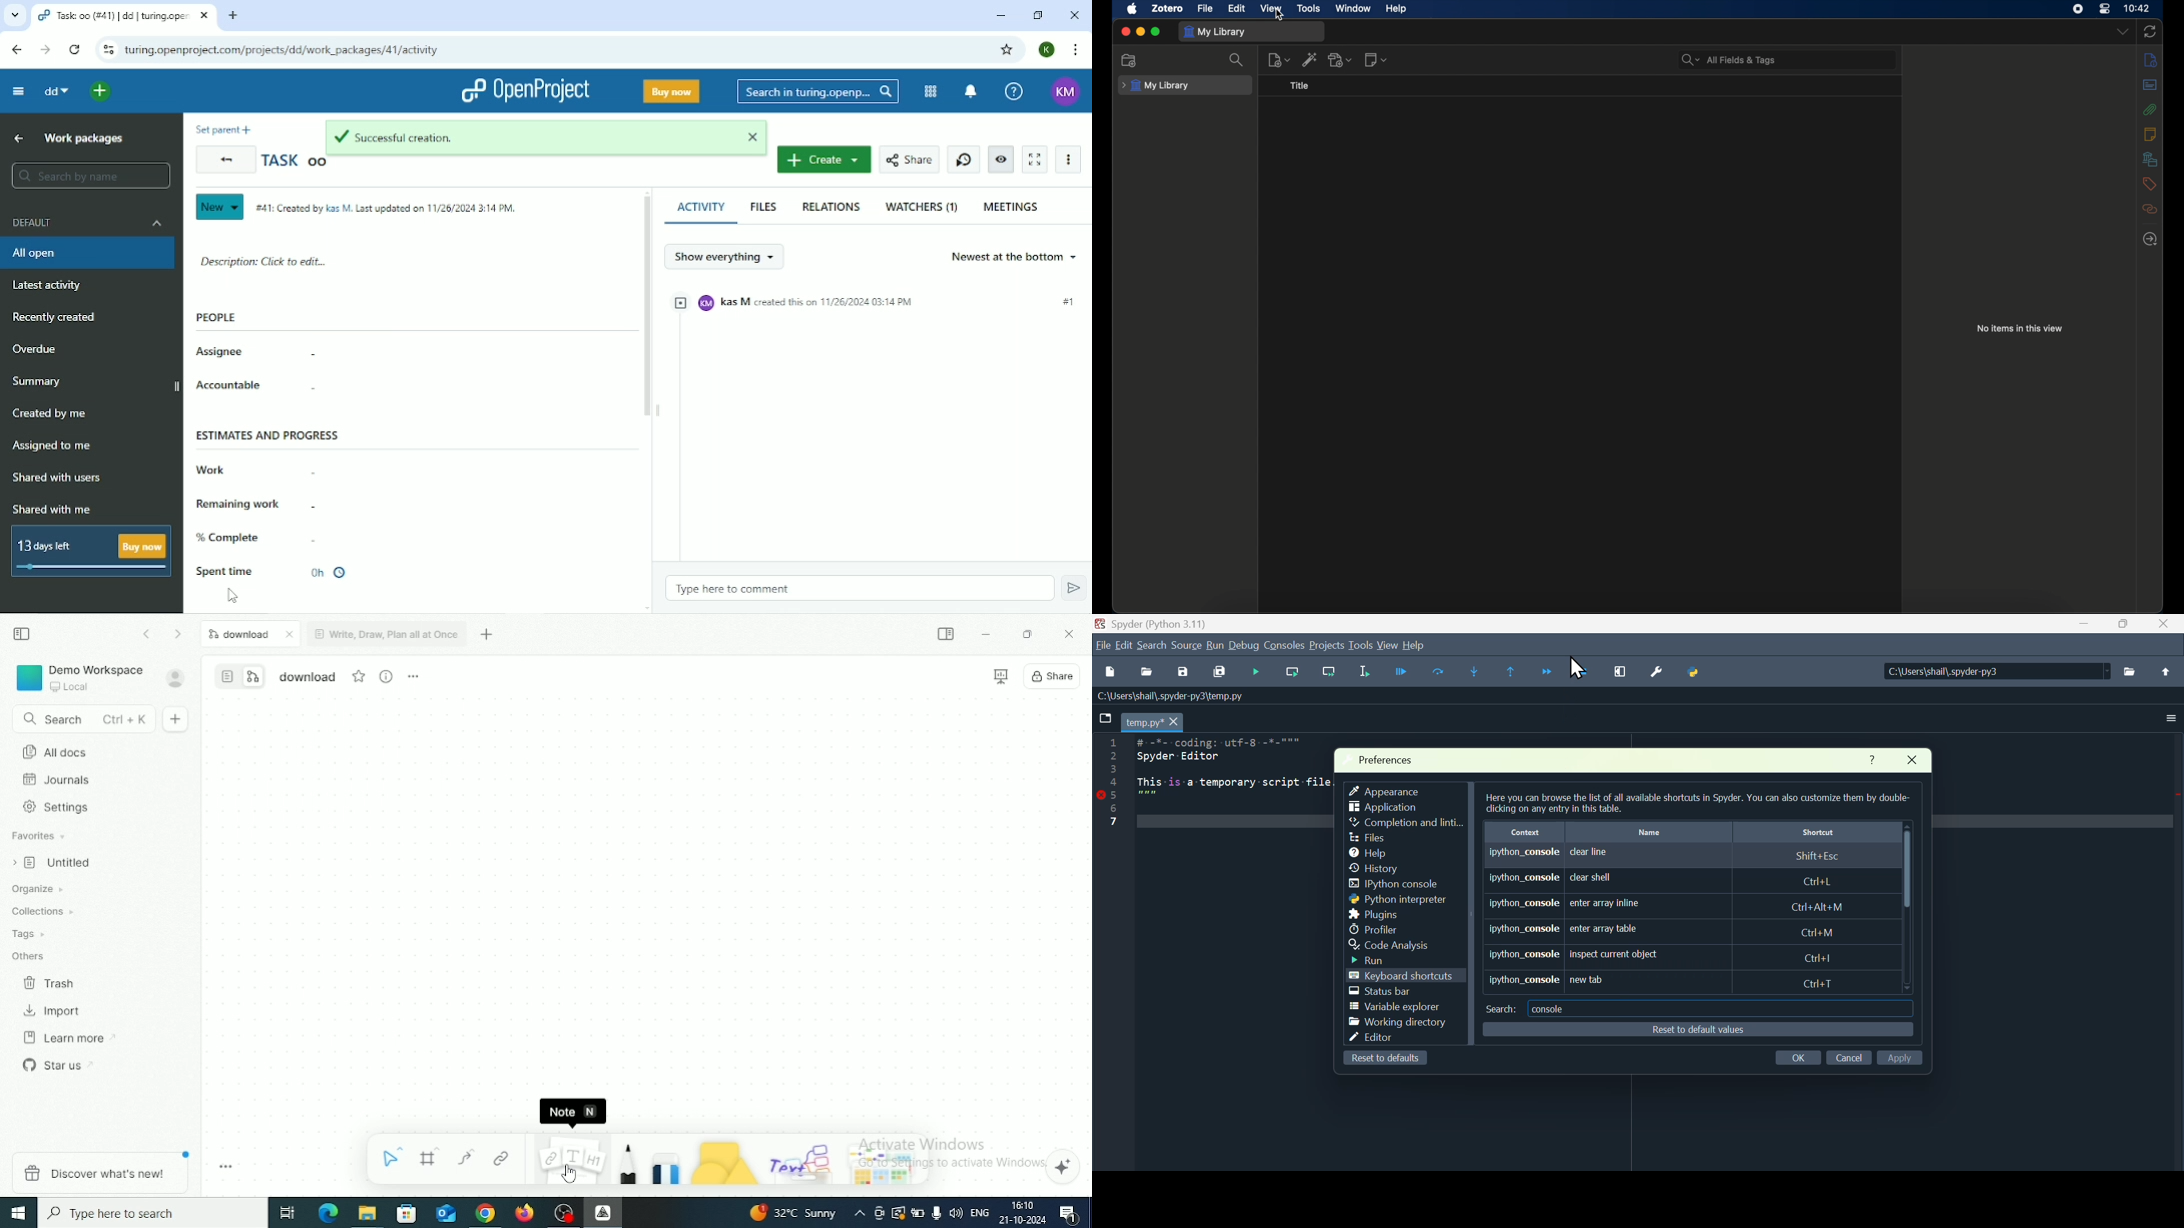 This screenshot has height=1232, width=2184. I want to click on OK, so click(1800, 1056).